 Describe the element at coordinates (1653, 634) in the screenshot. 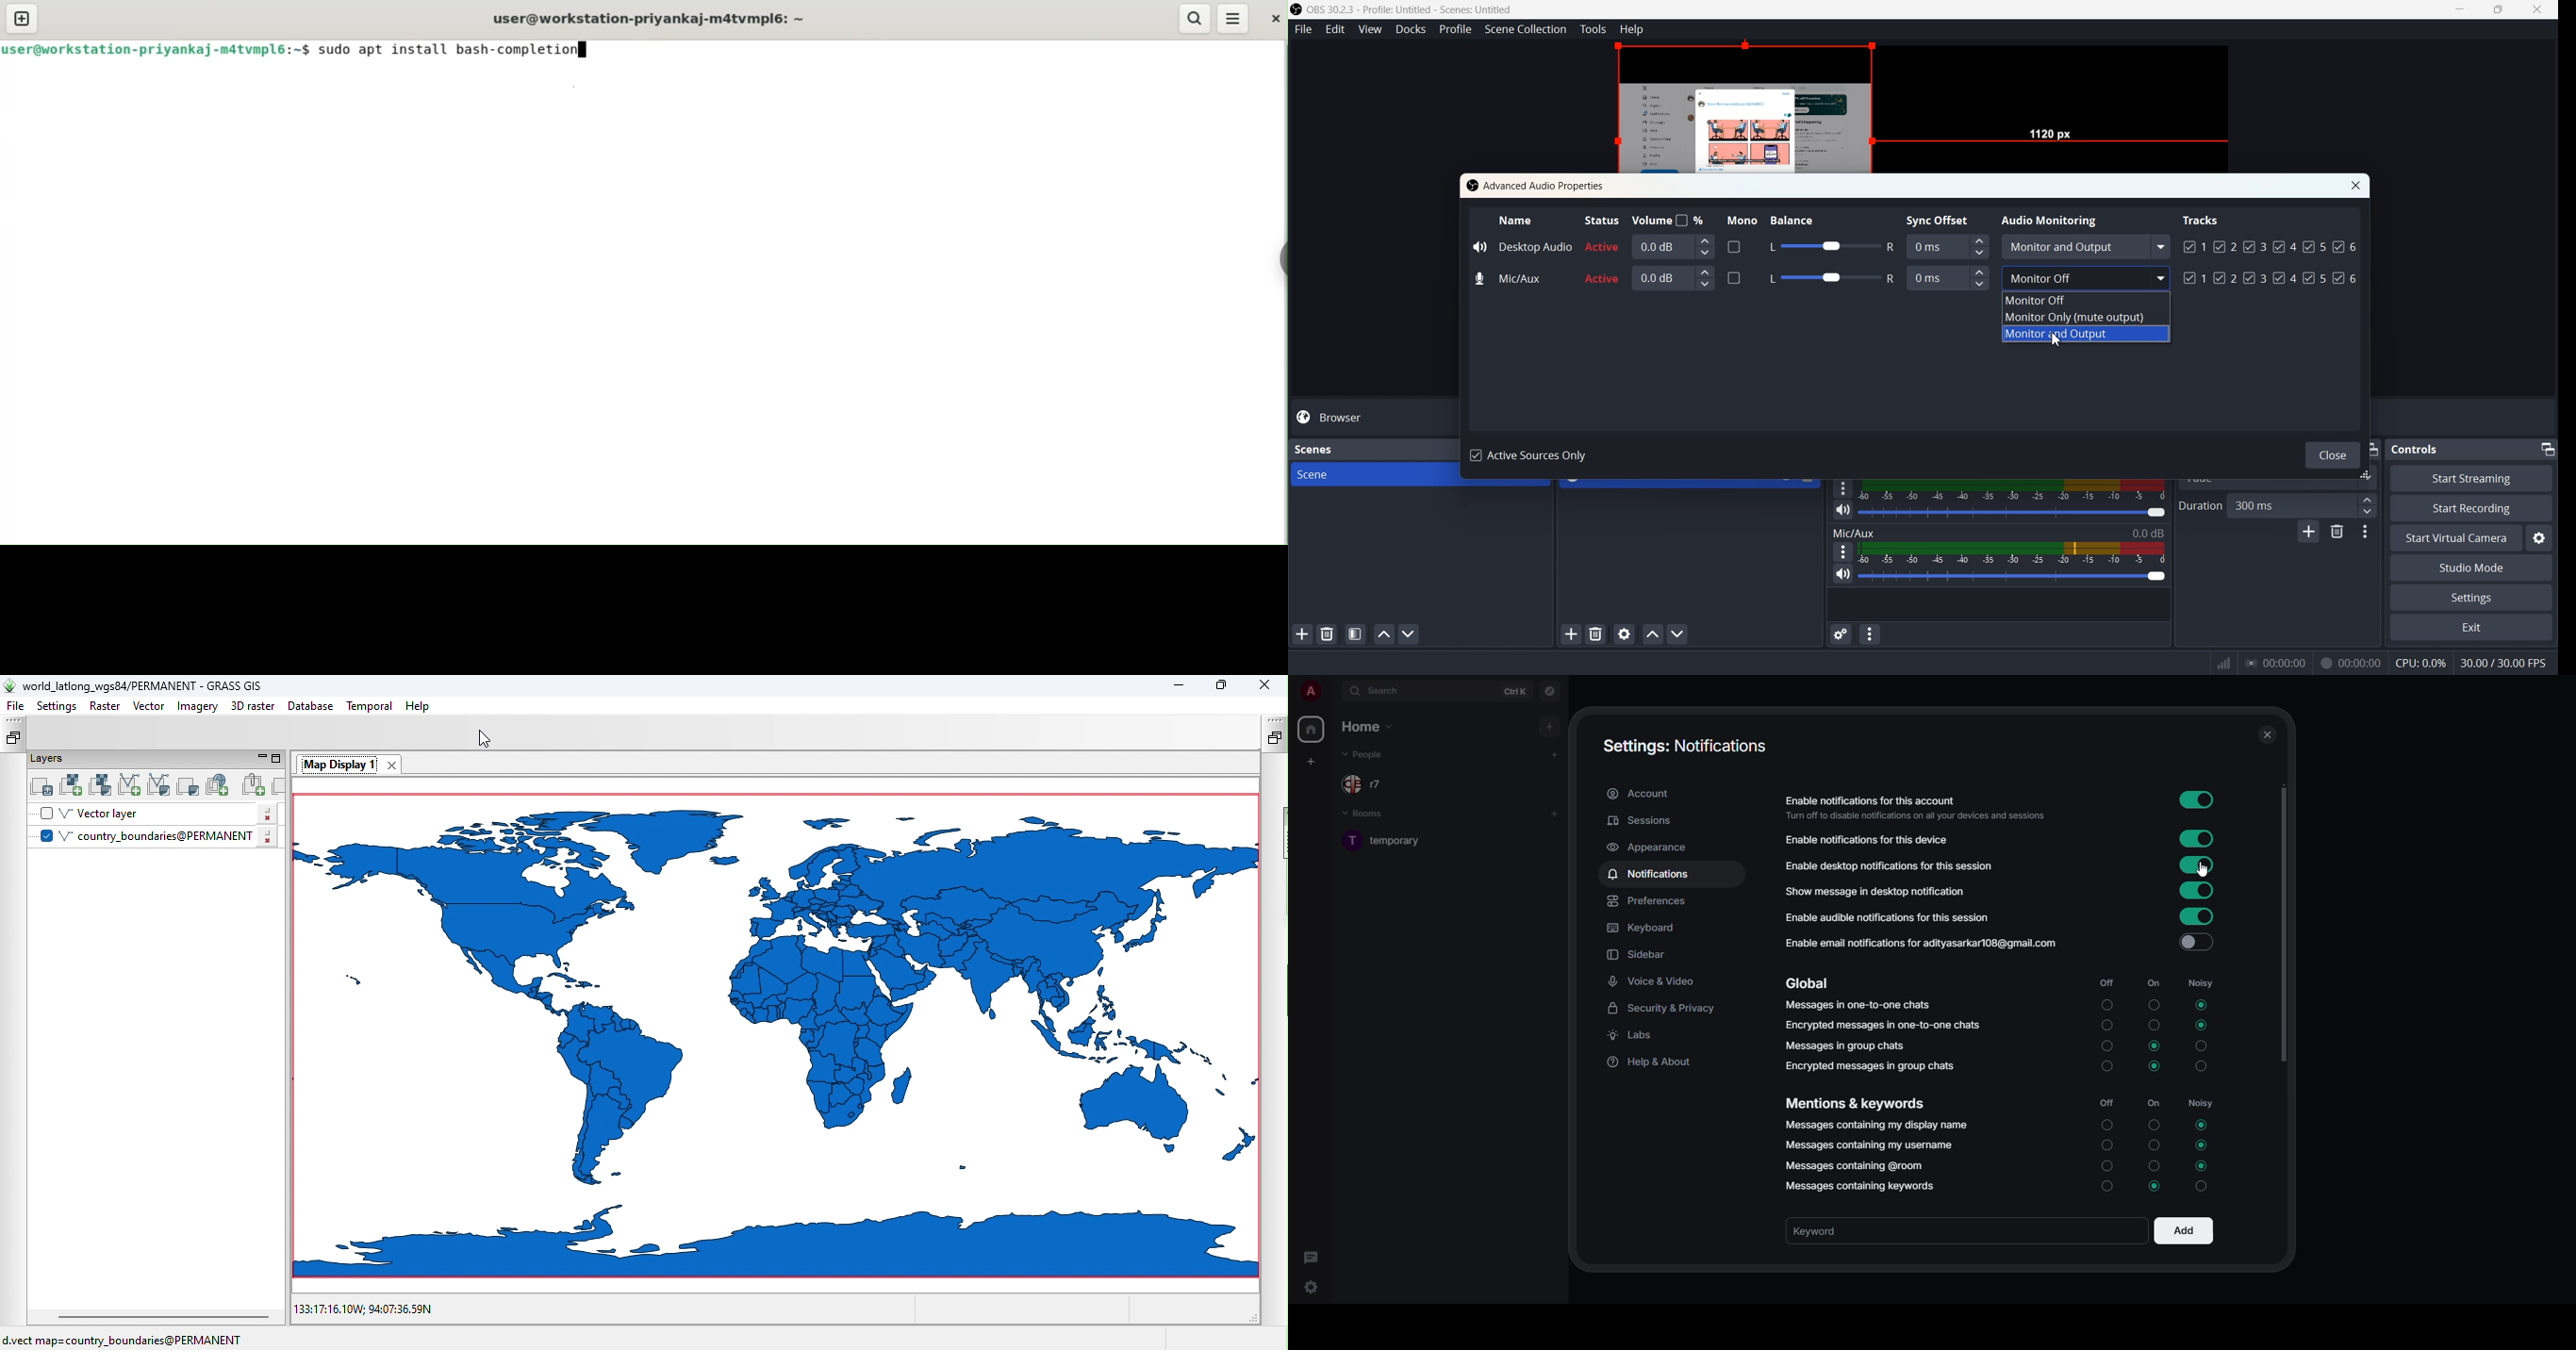

I see `Move sources up` at that location.